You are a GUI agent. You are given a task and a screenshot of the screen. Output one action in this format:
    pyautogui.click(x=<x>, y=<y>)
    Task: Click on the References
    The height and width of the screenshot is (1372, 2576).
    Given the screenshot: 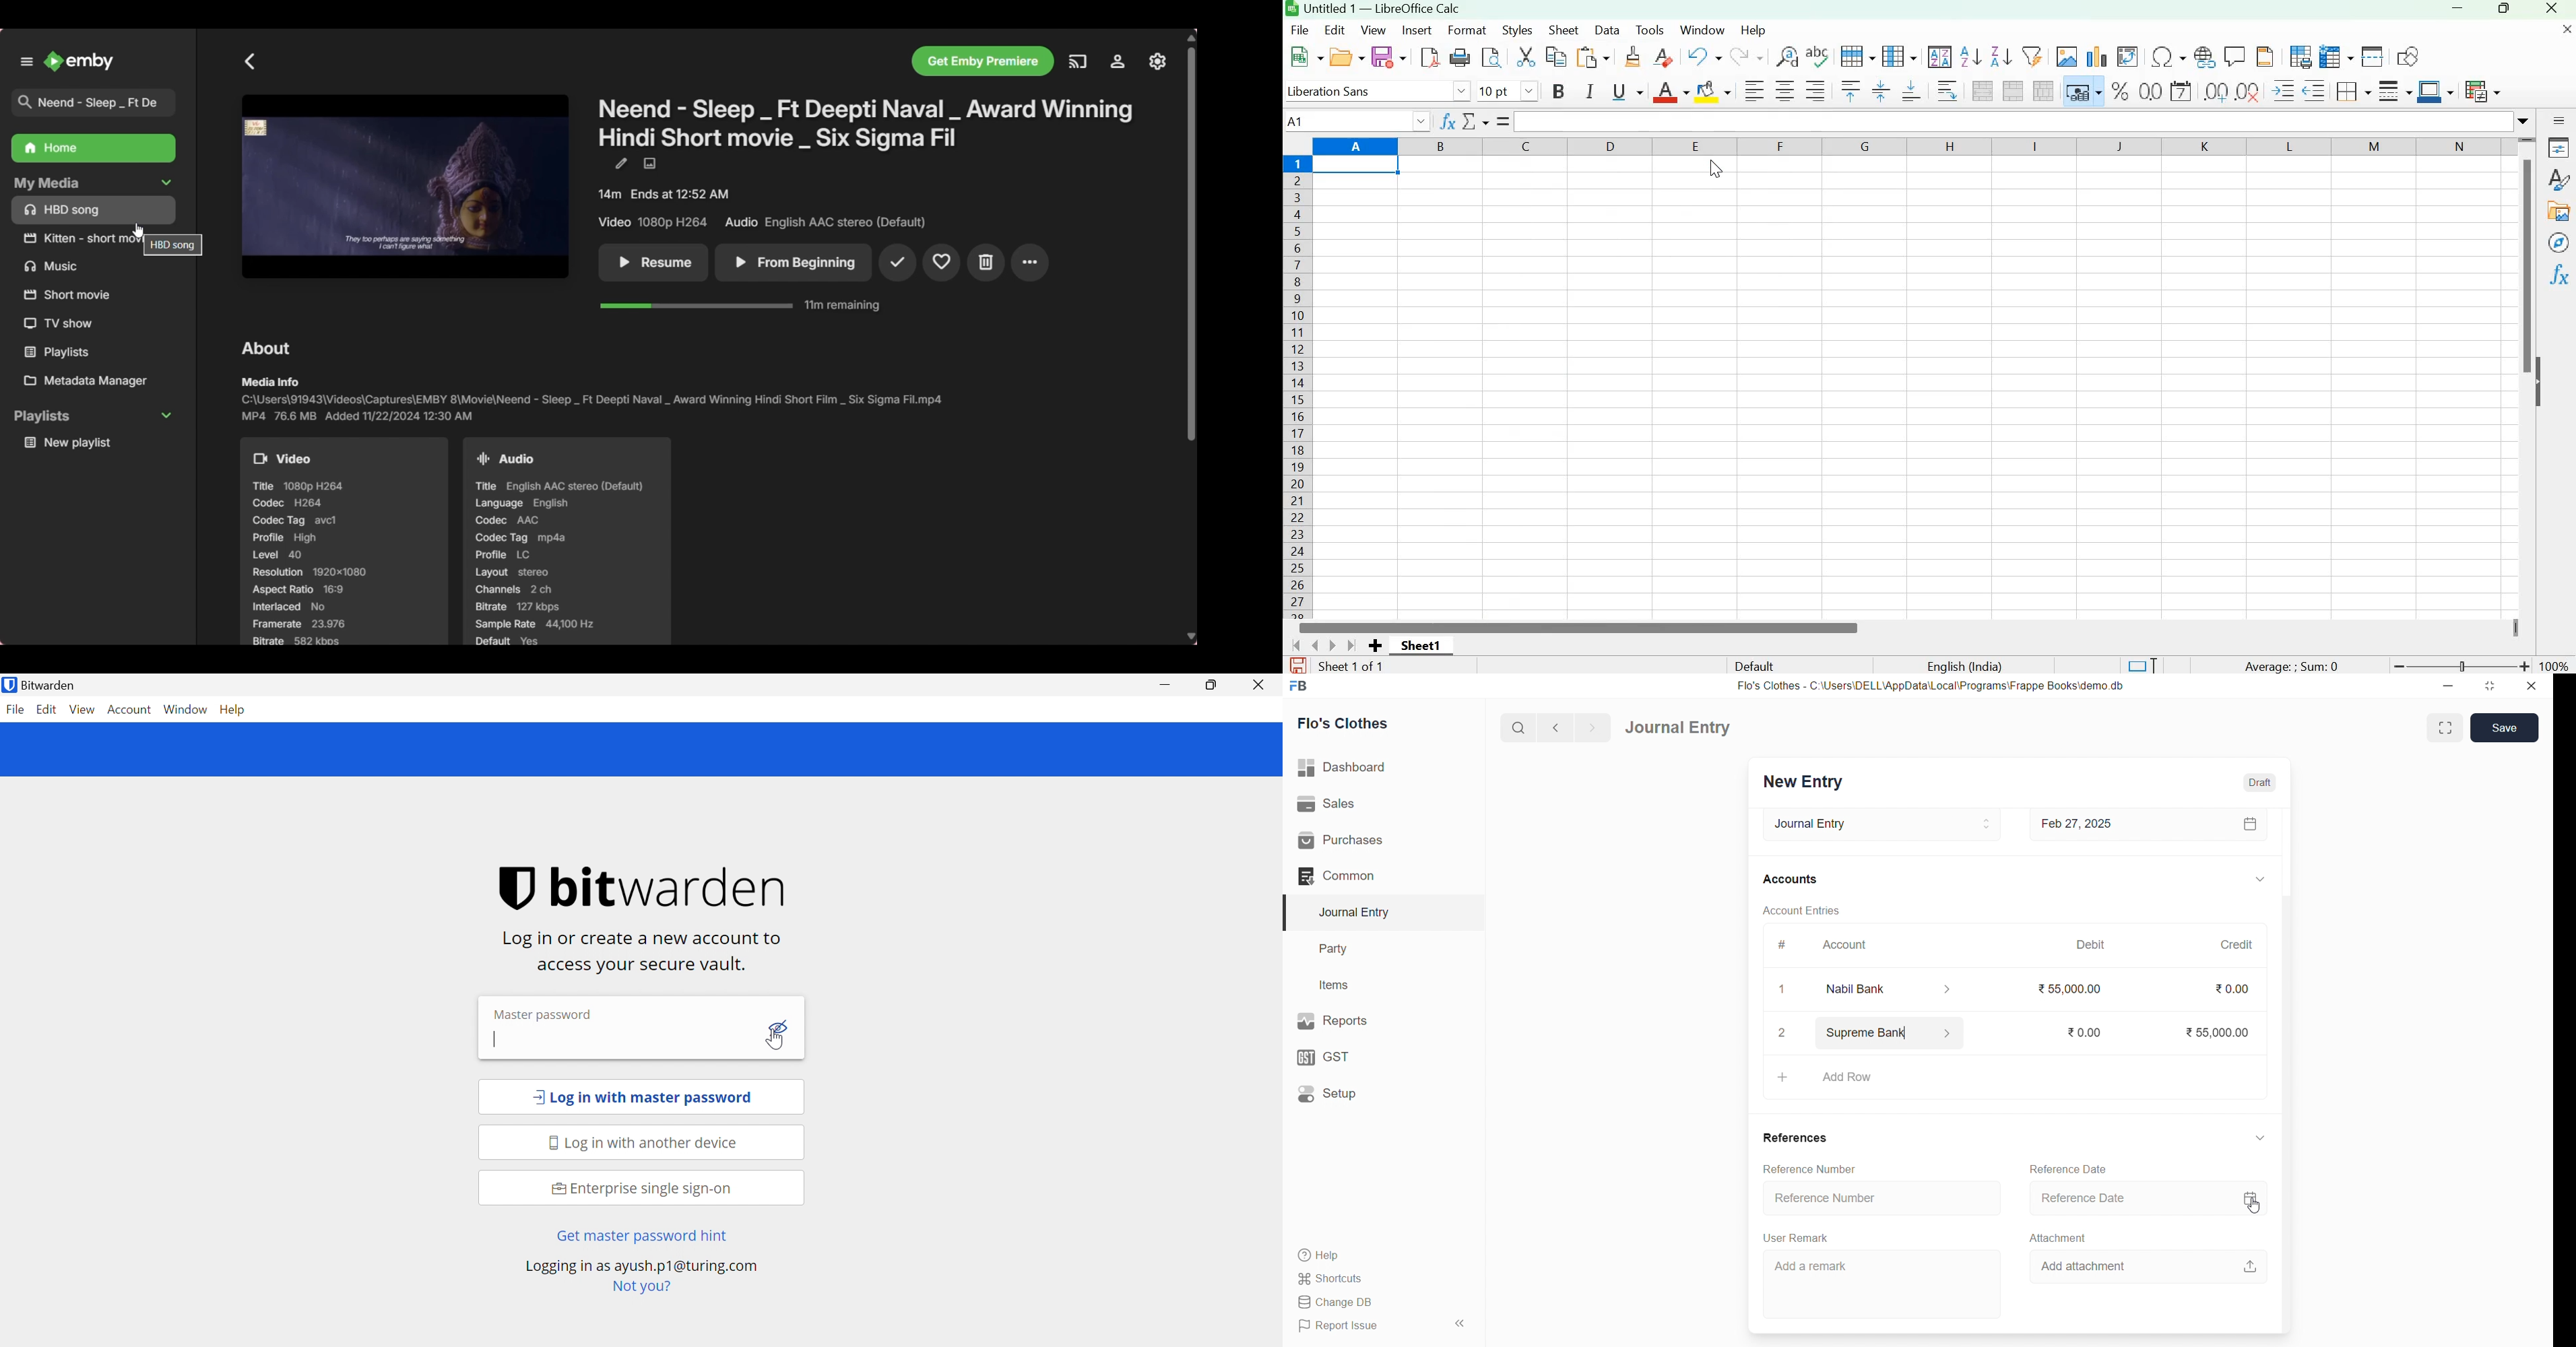 What is the action you would take?
    pyautogui.click(x=1796, y=1139)
    